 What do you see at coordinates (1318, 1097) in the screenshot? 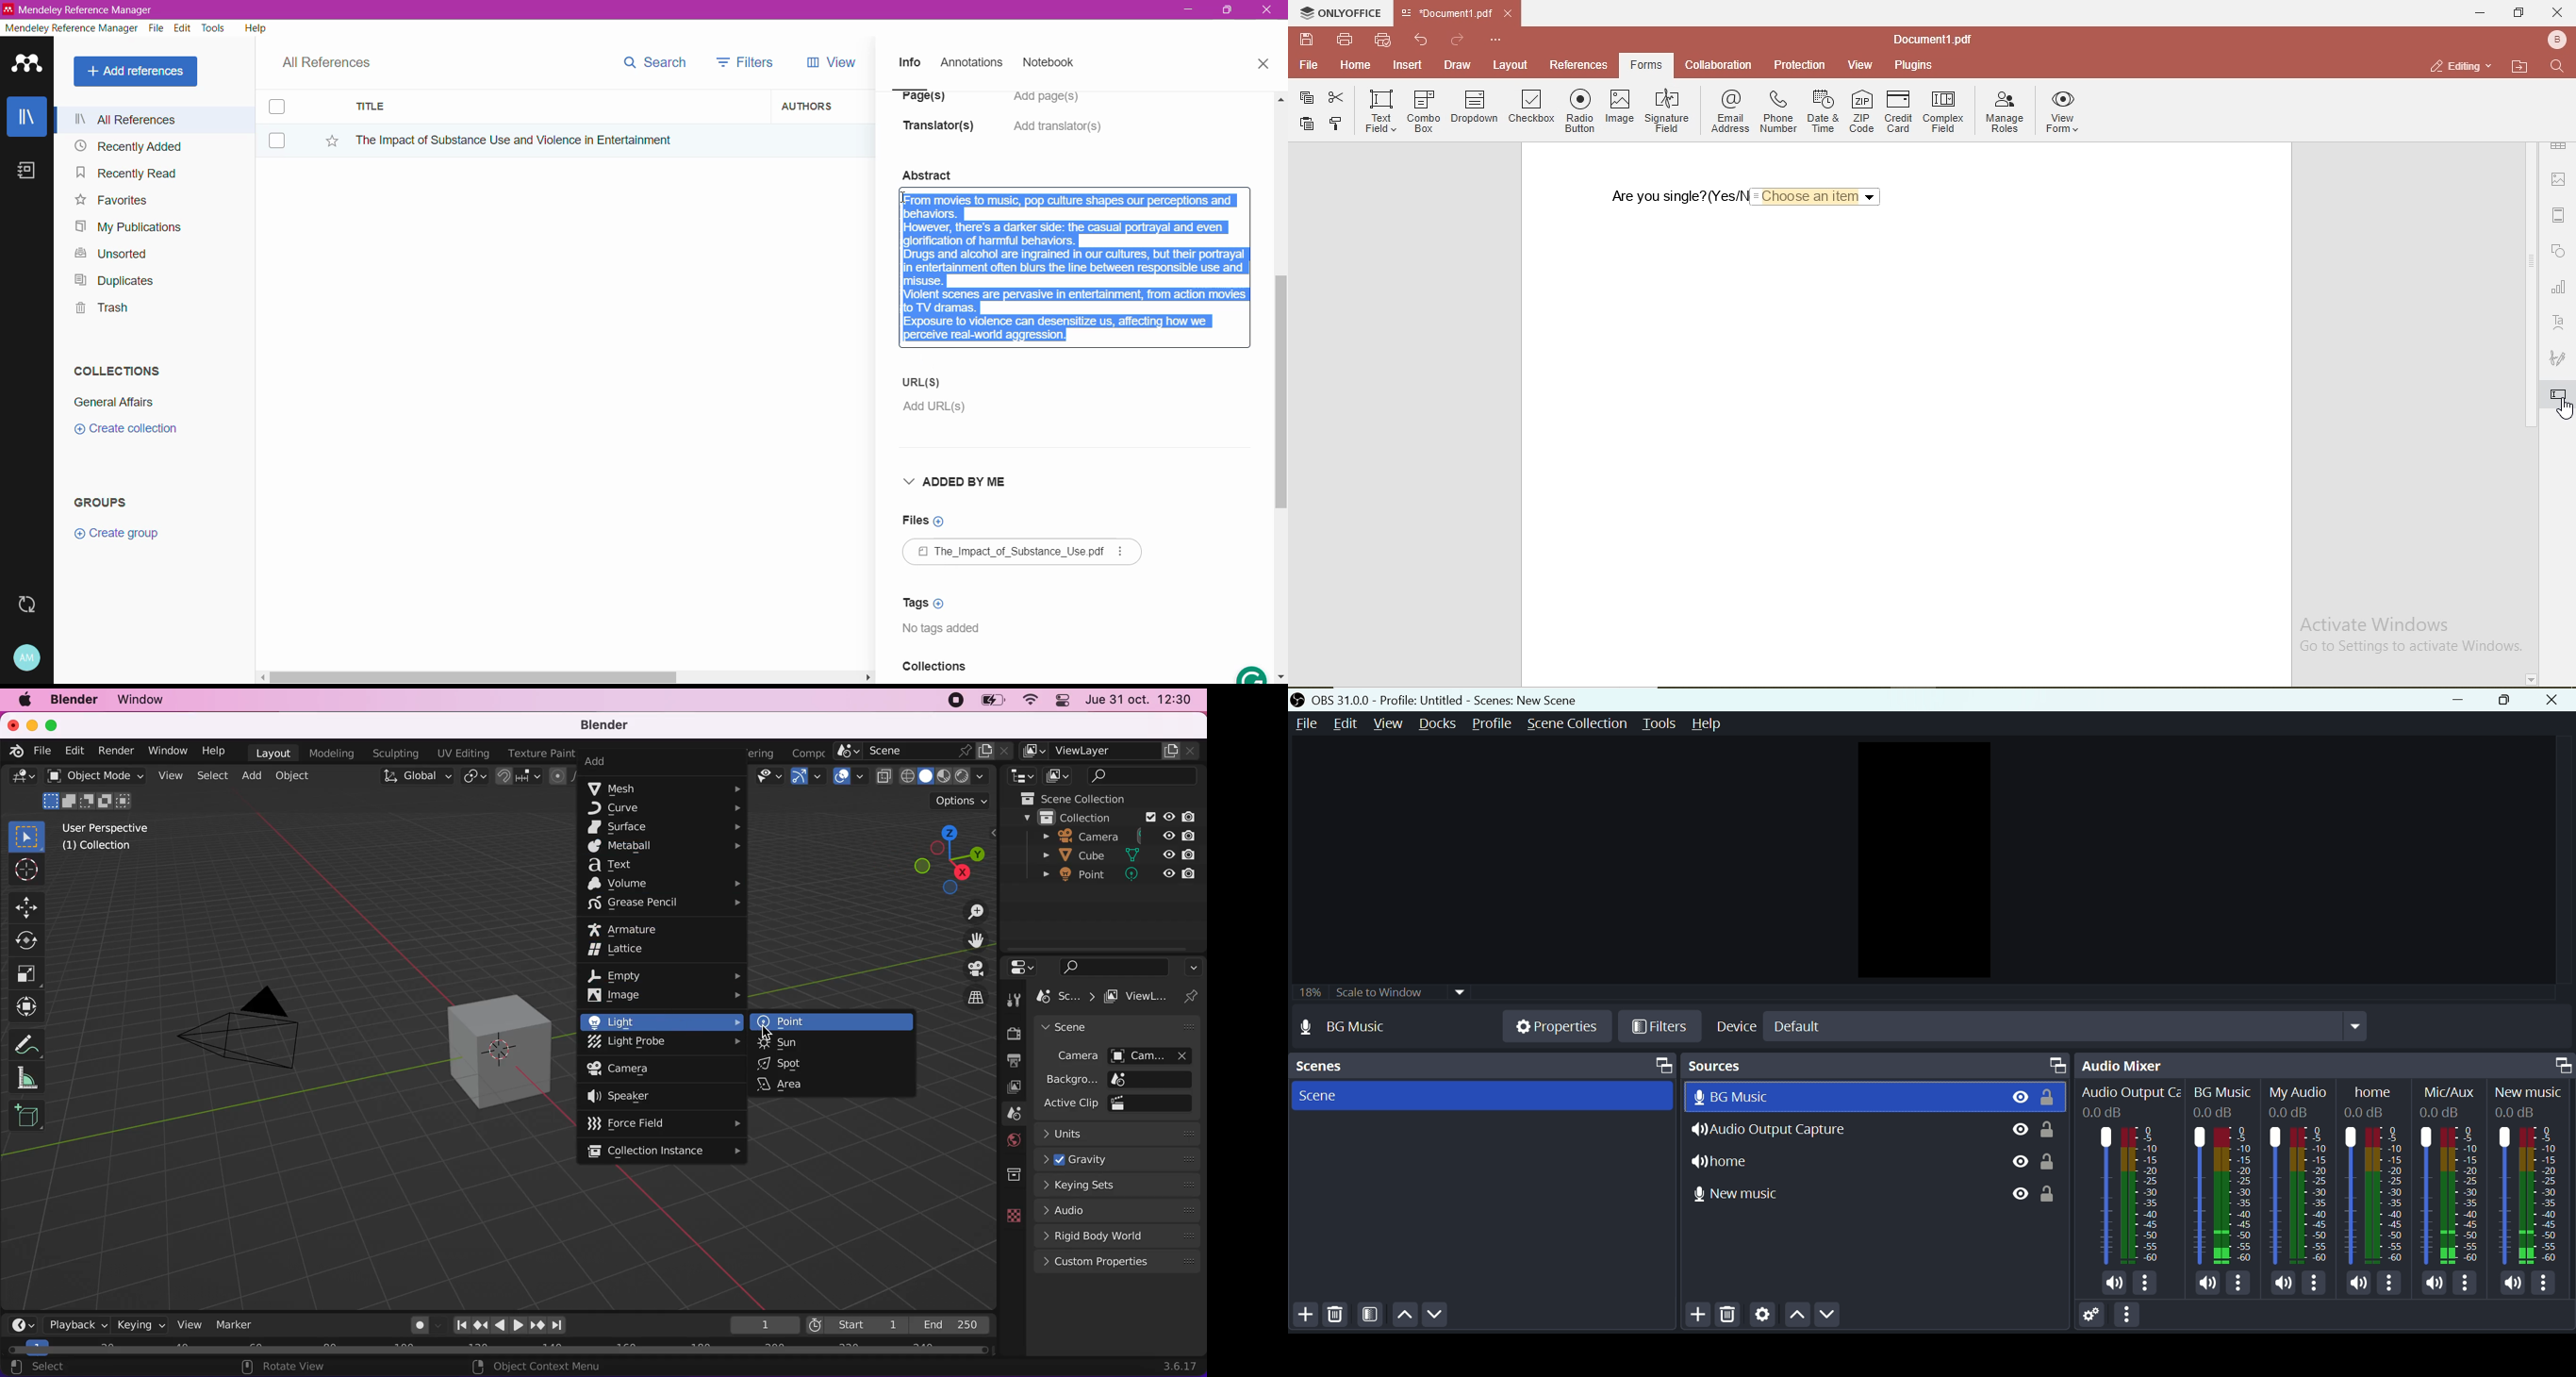
I see `Scene` at bounding box center [1318, 1097].